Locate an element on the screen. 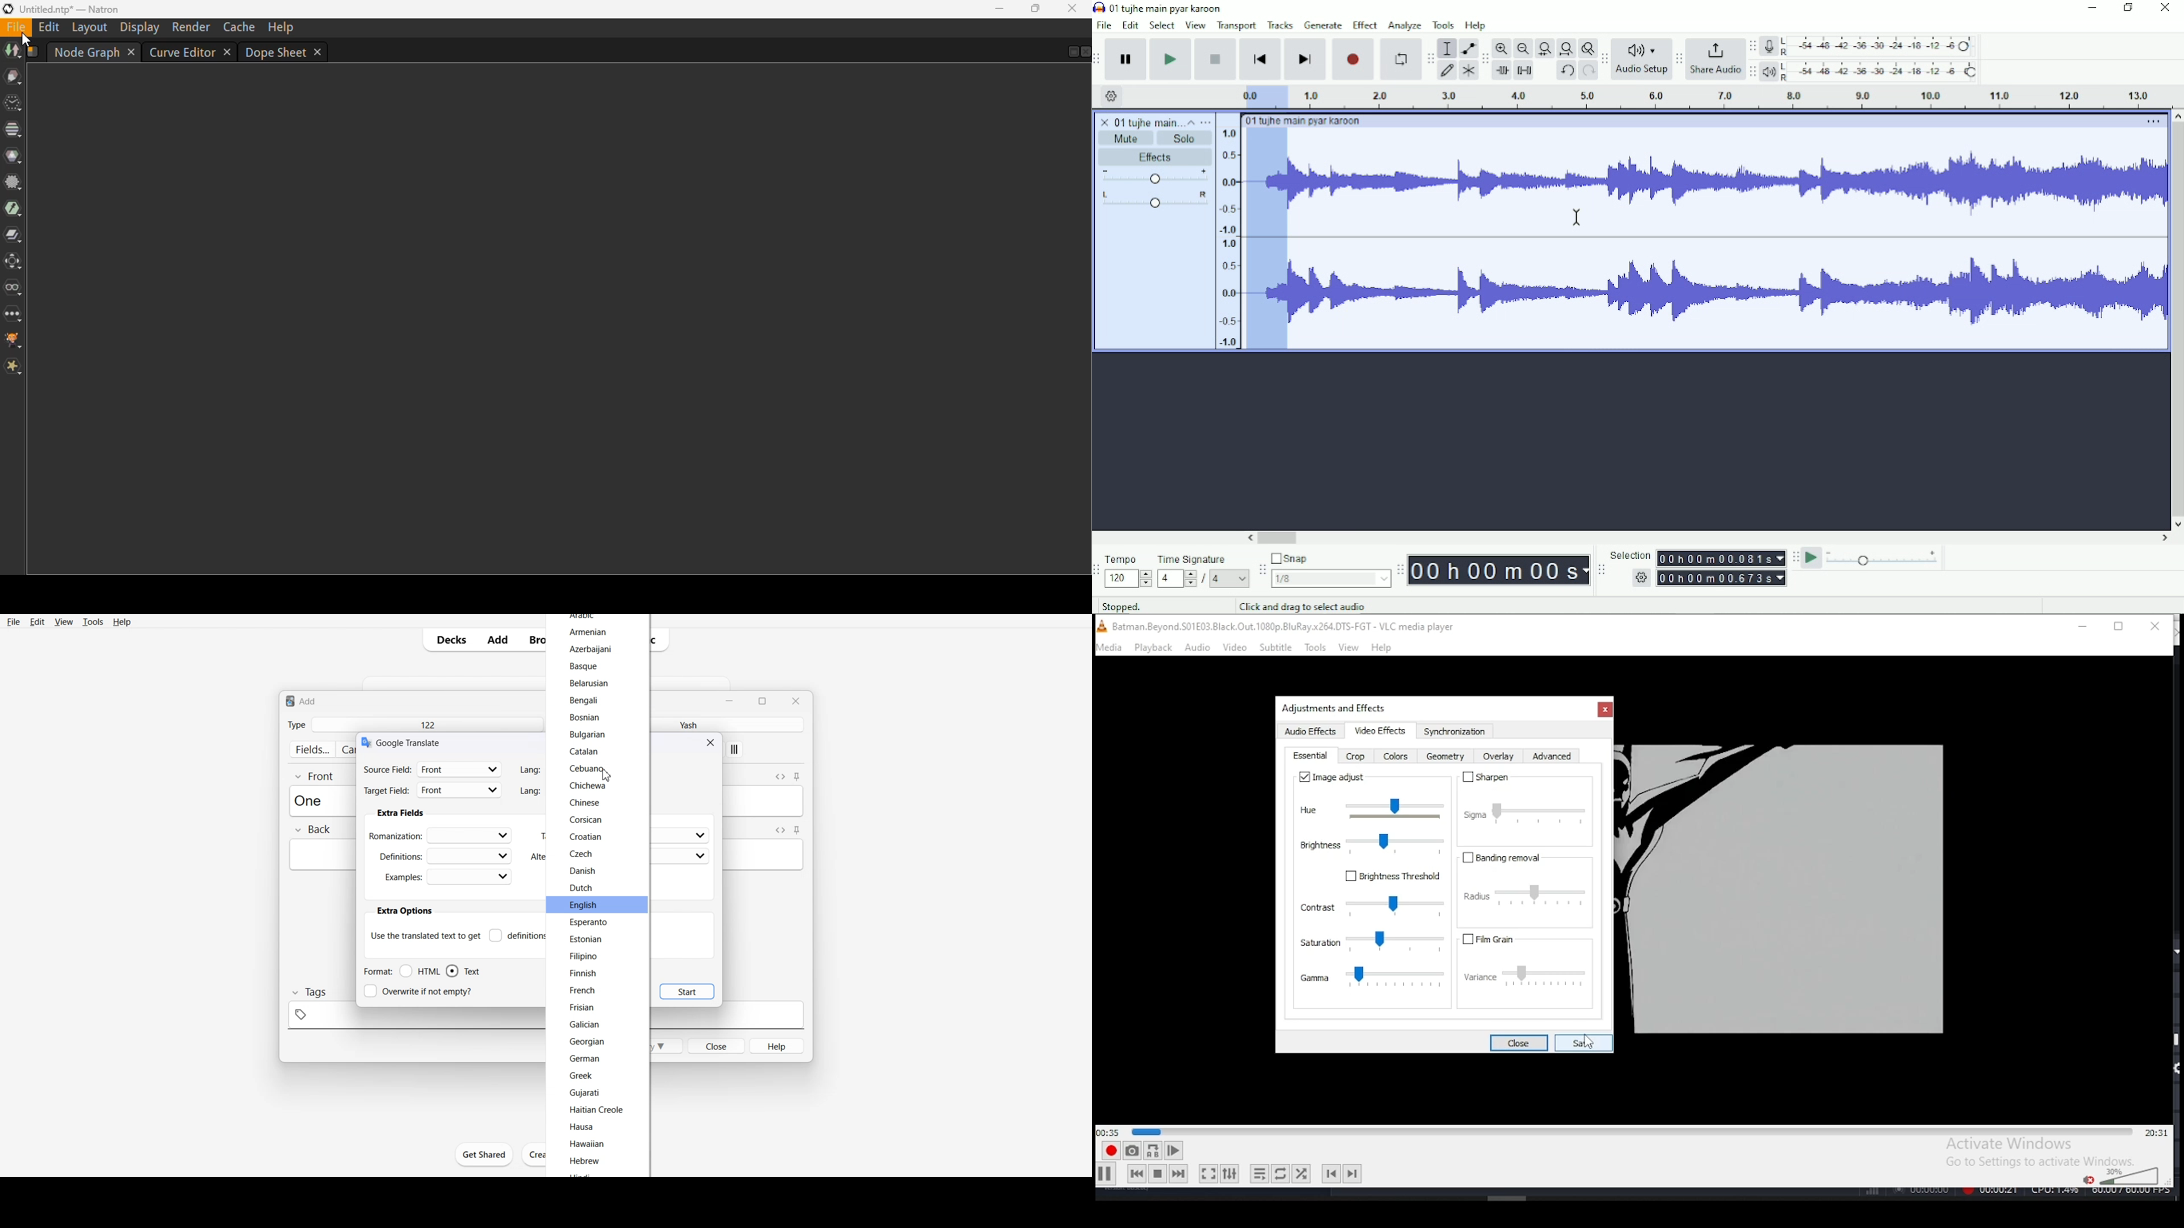 The height and width of the screenshot is (1232, 2184). Audacity edit toolbar is located at coordinates (1485, 60).